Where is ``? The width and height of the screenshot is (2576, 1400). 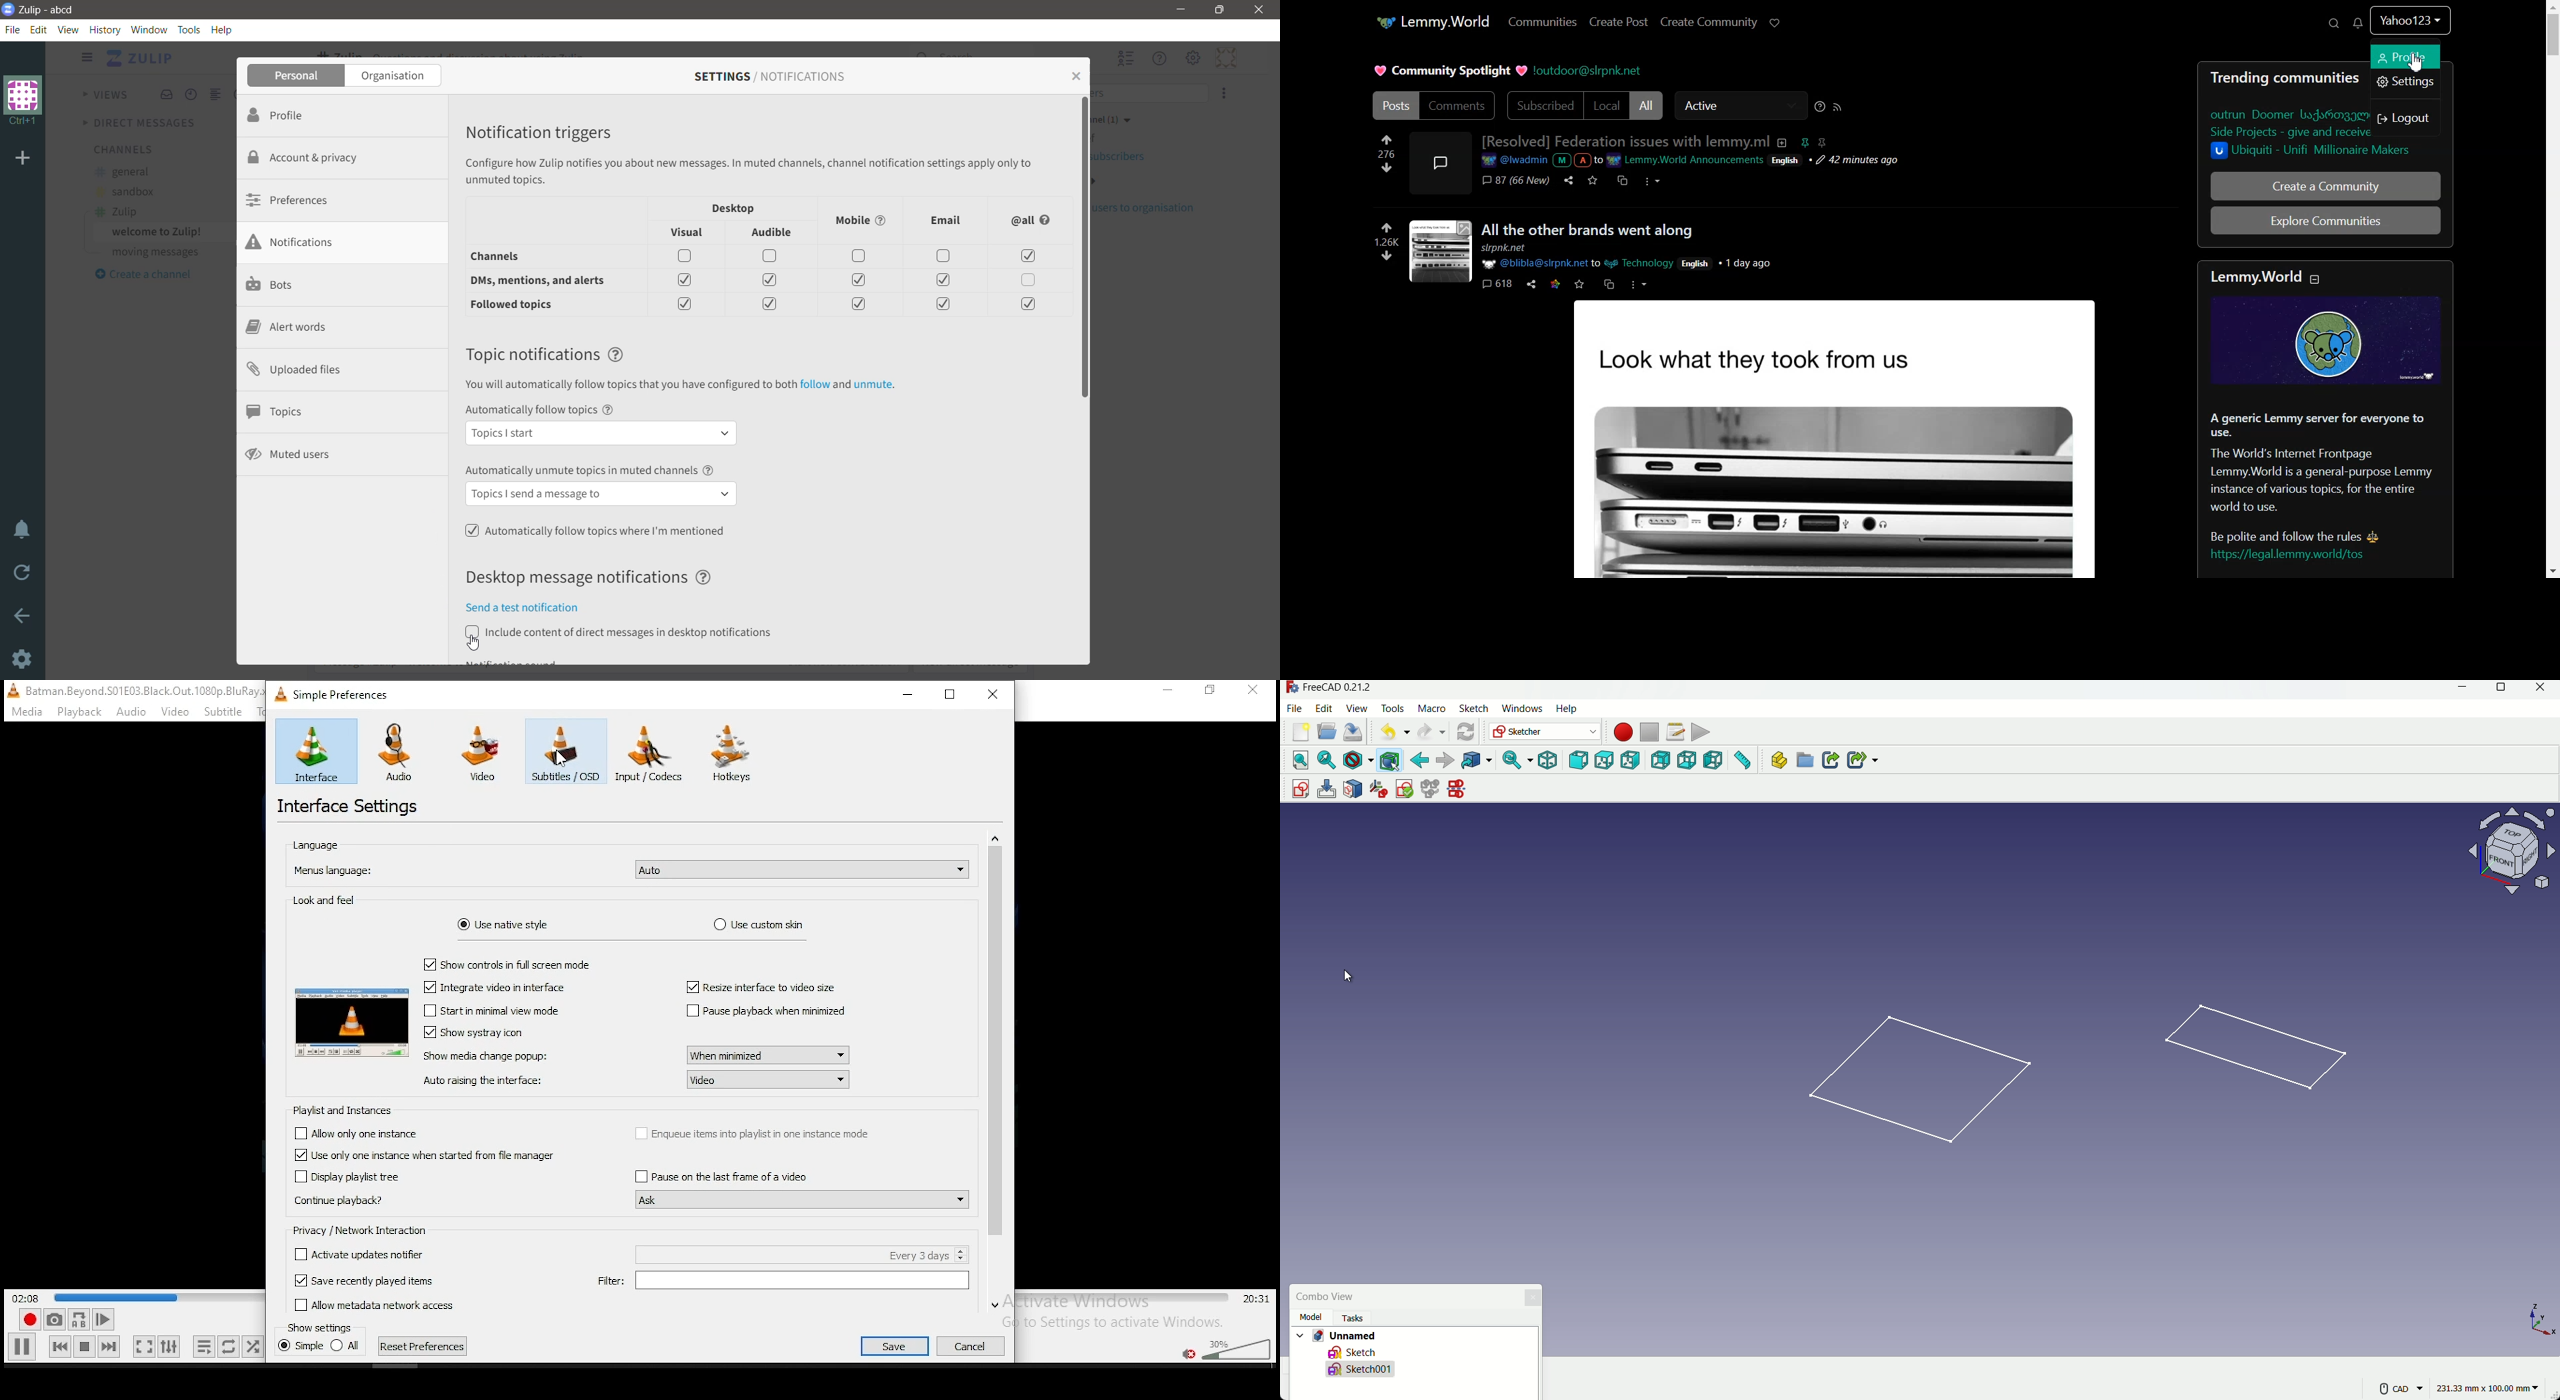
 is located at coordinates (721, 1174).